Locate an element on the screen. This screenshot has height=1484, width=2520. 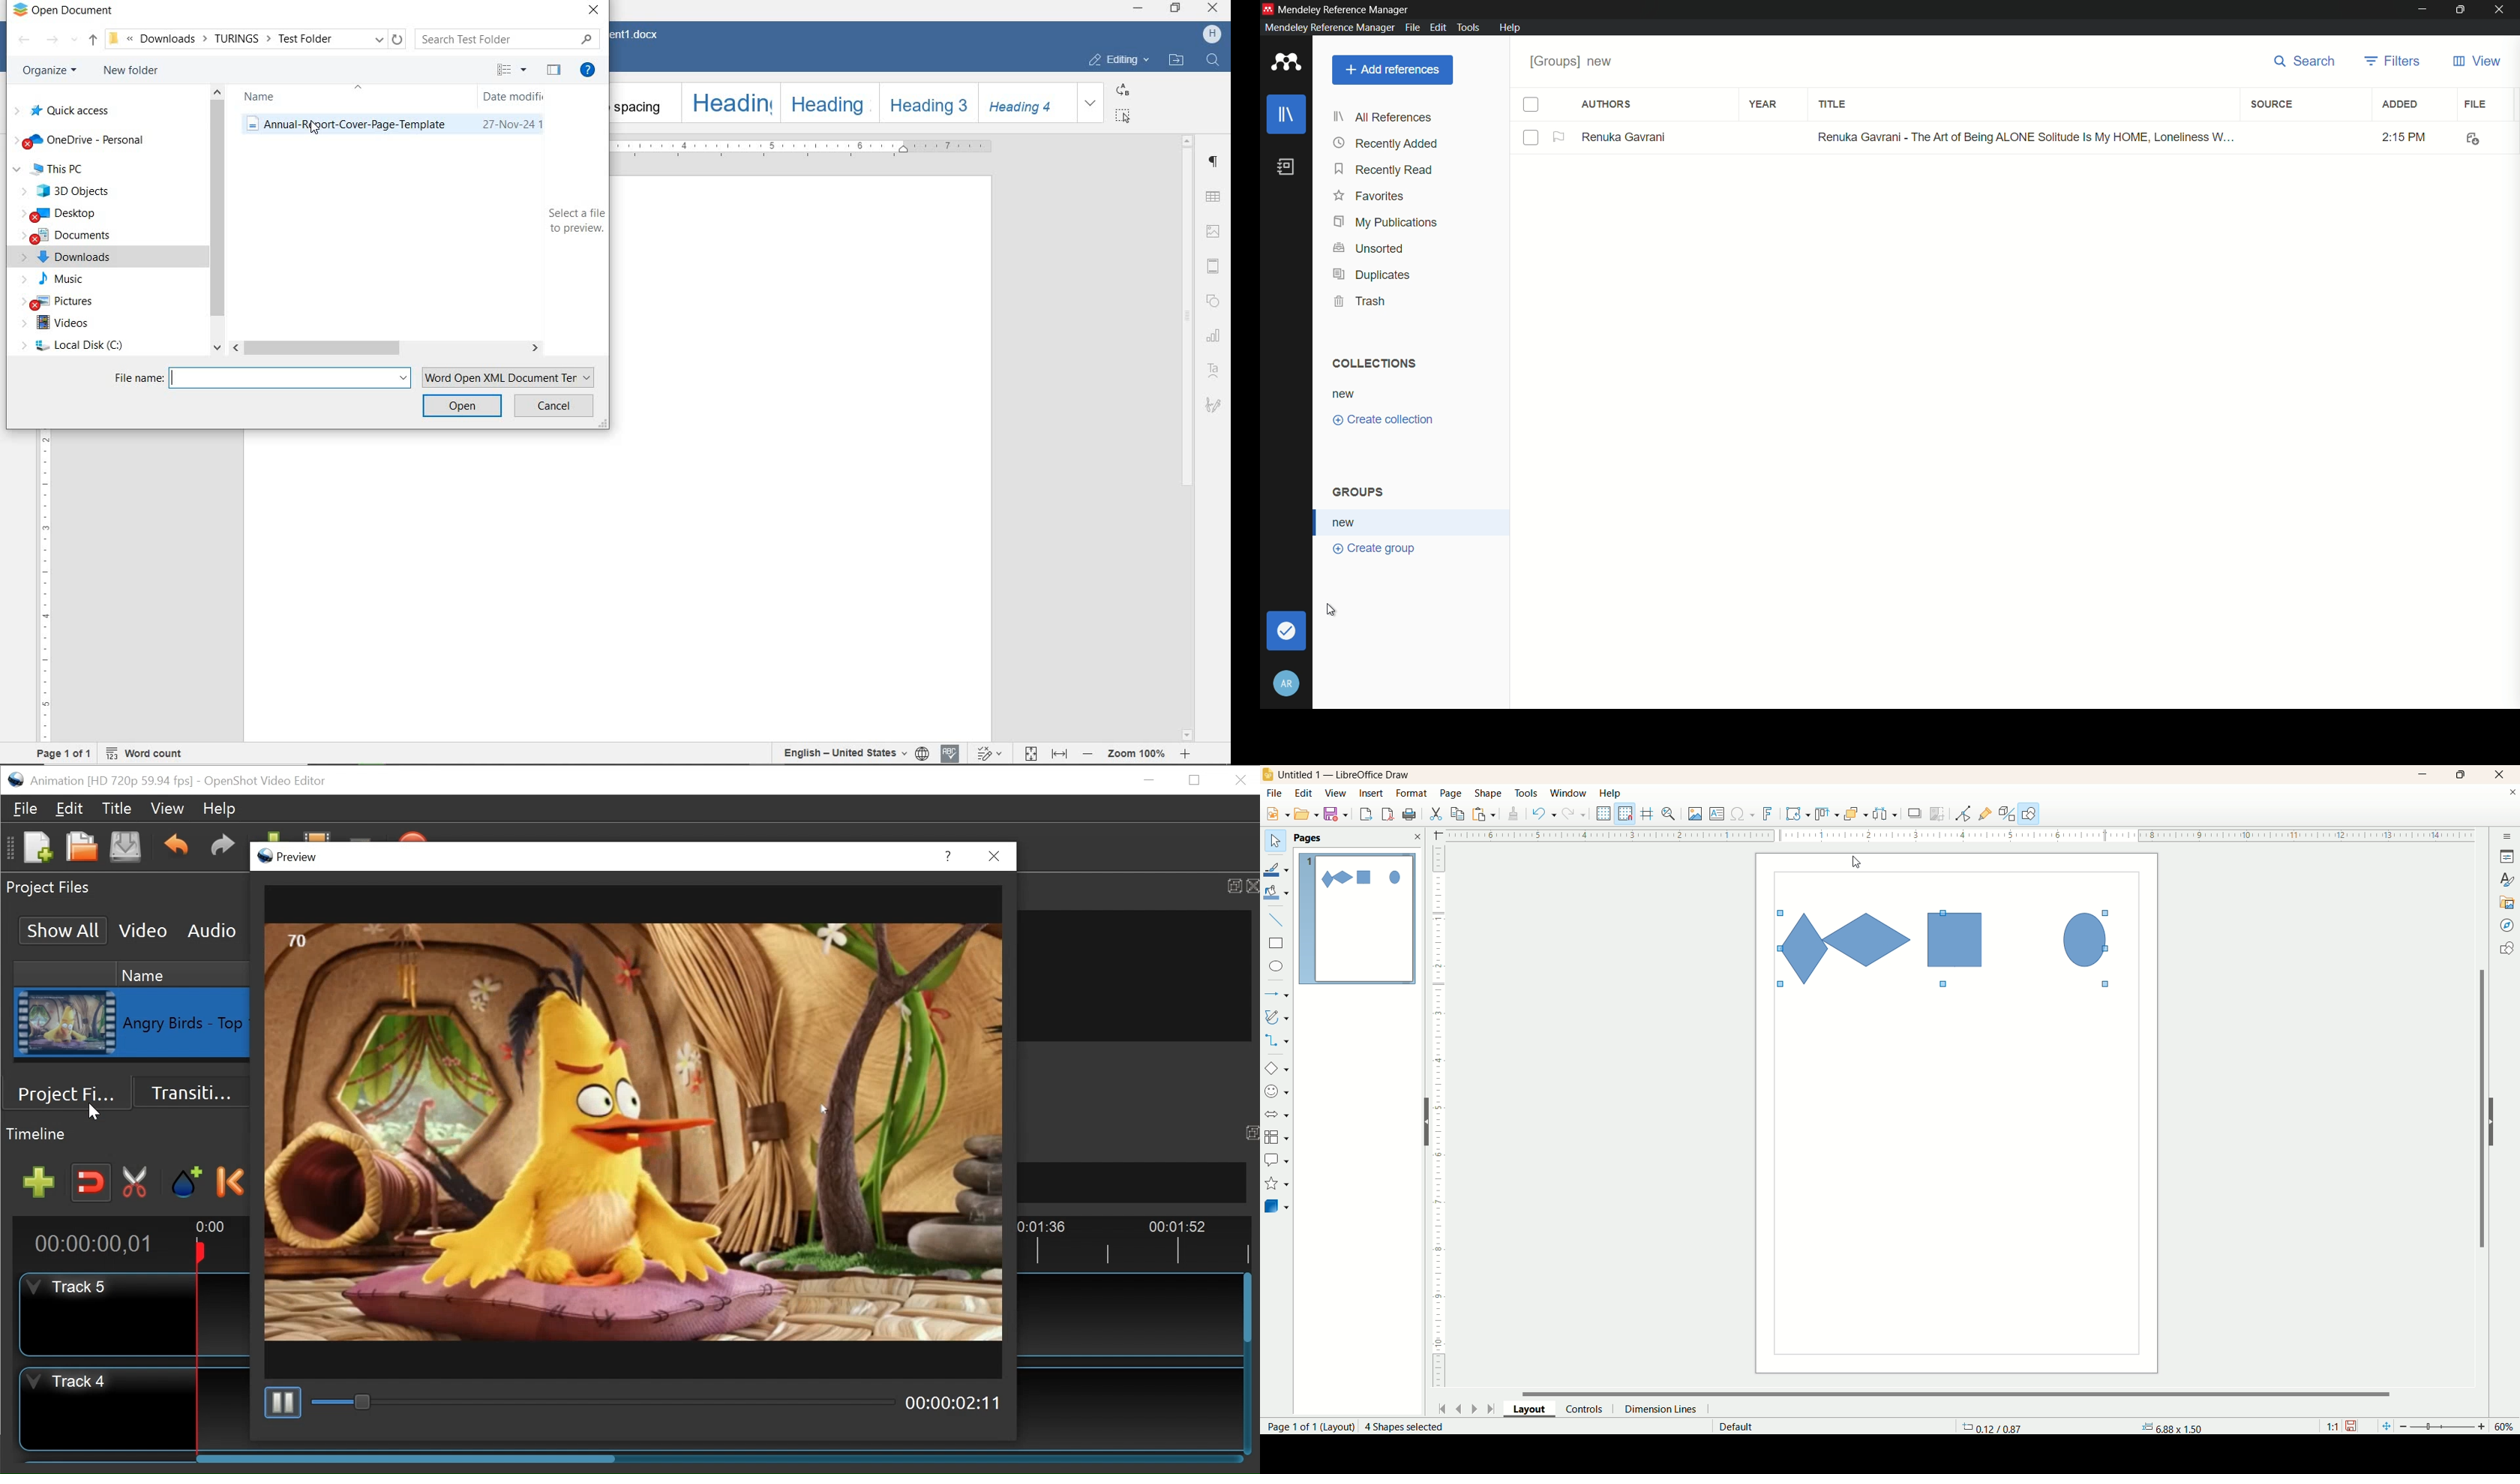
Transition is located at coordinates (192, 1093).